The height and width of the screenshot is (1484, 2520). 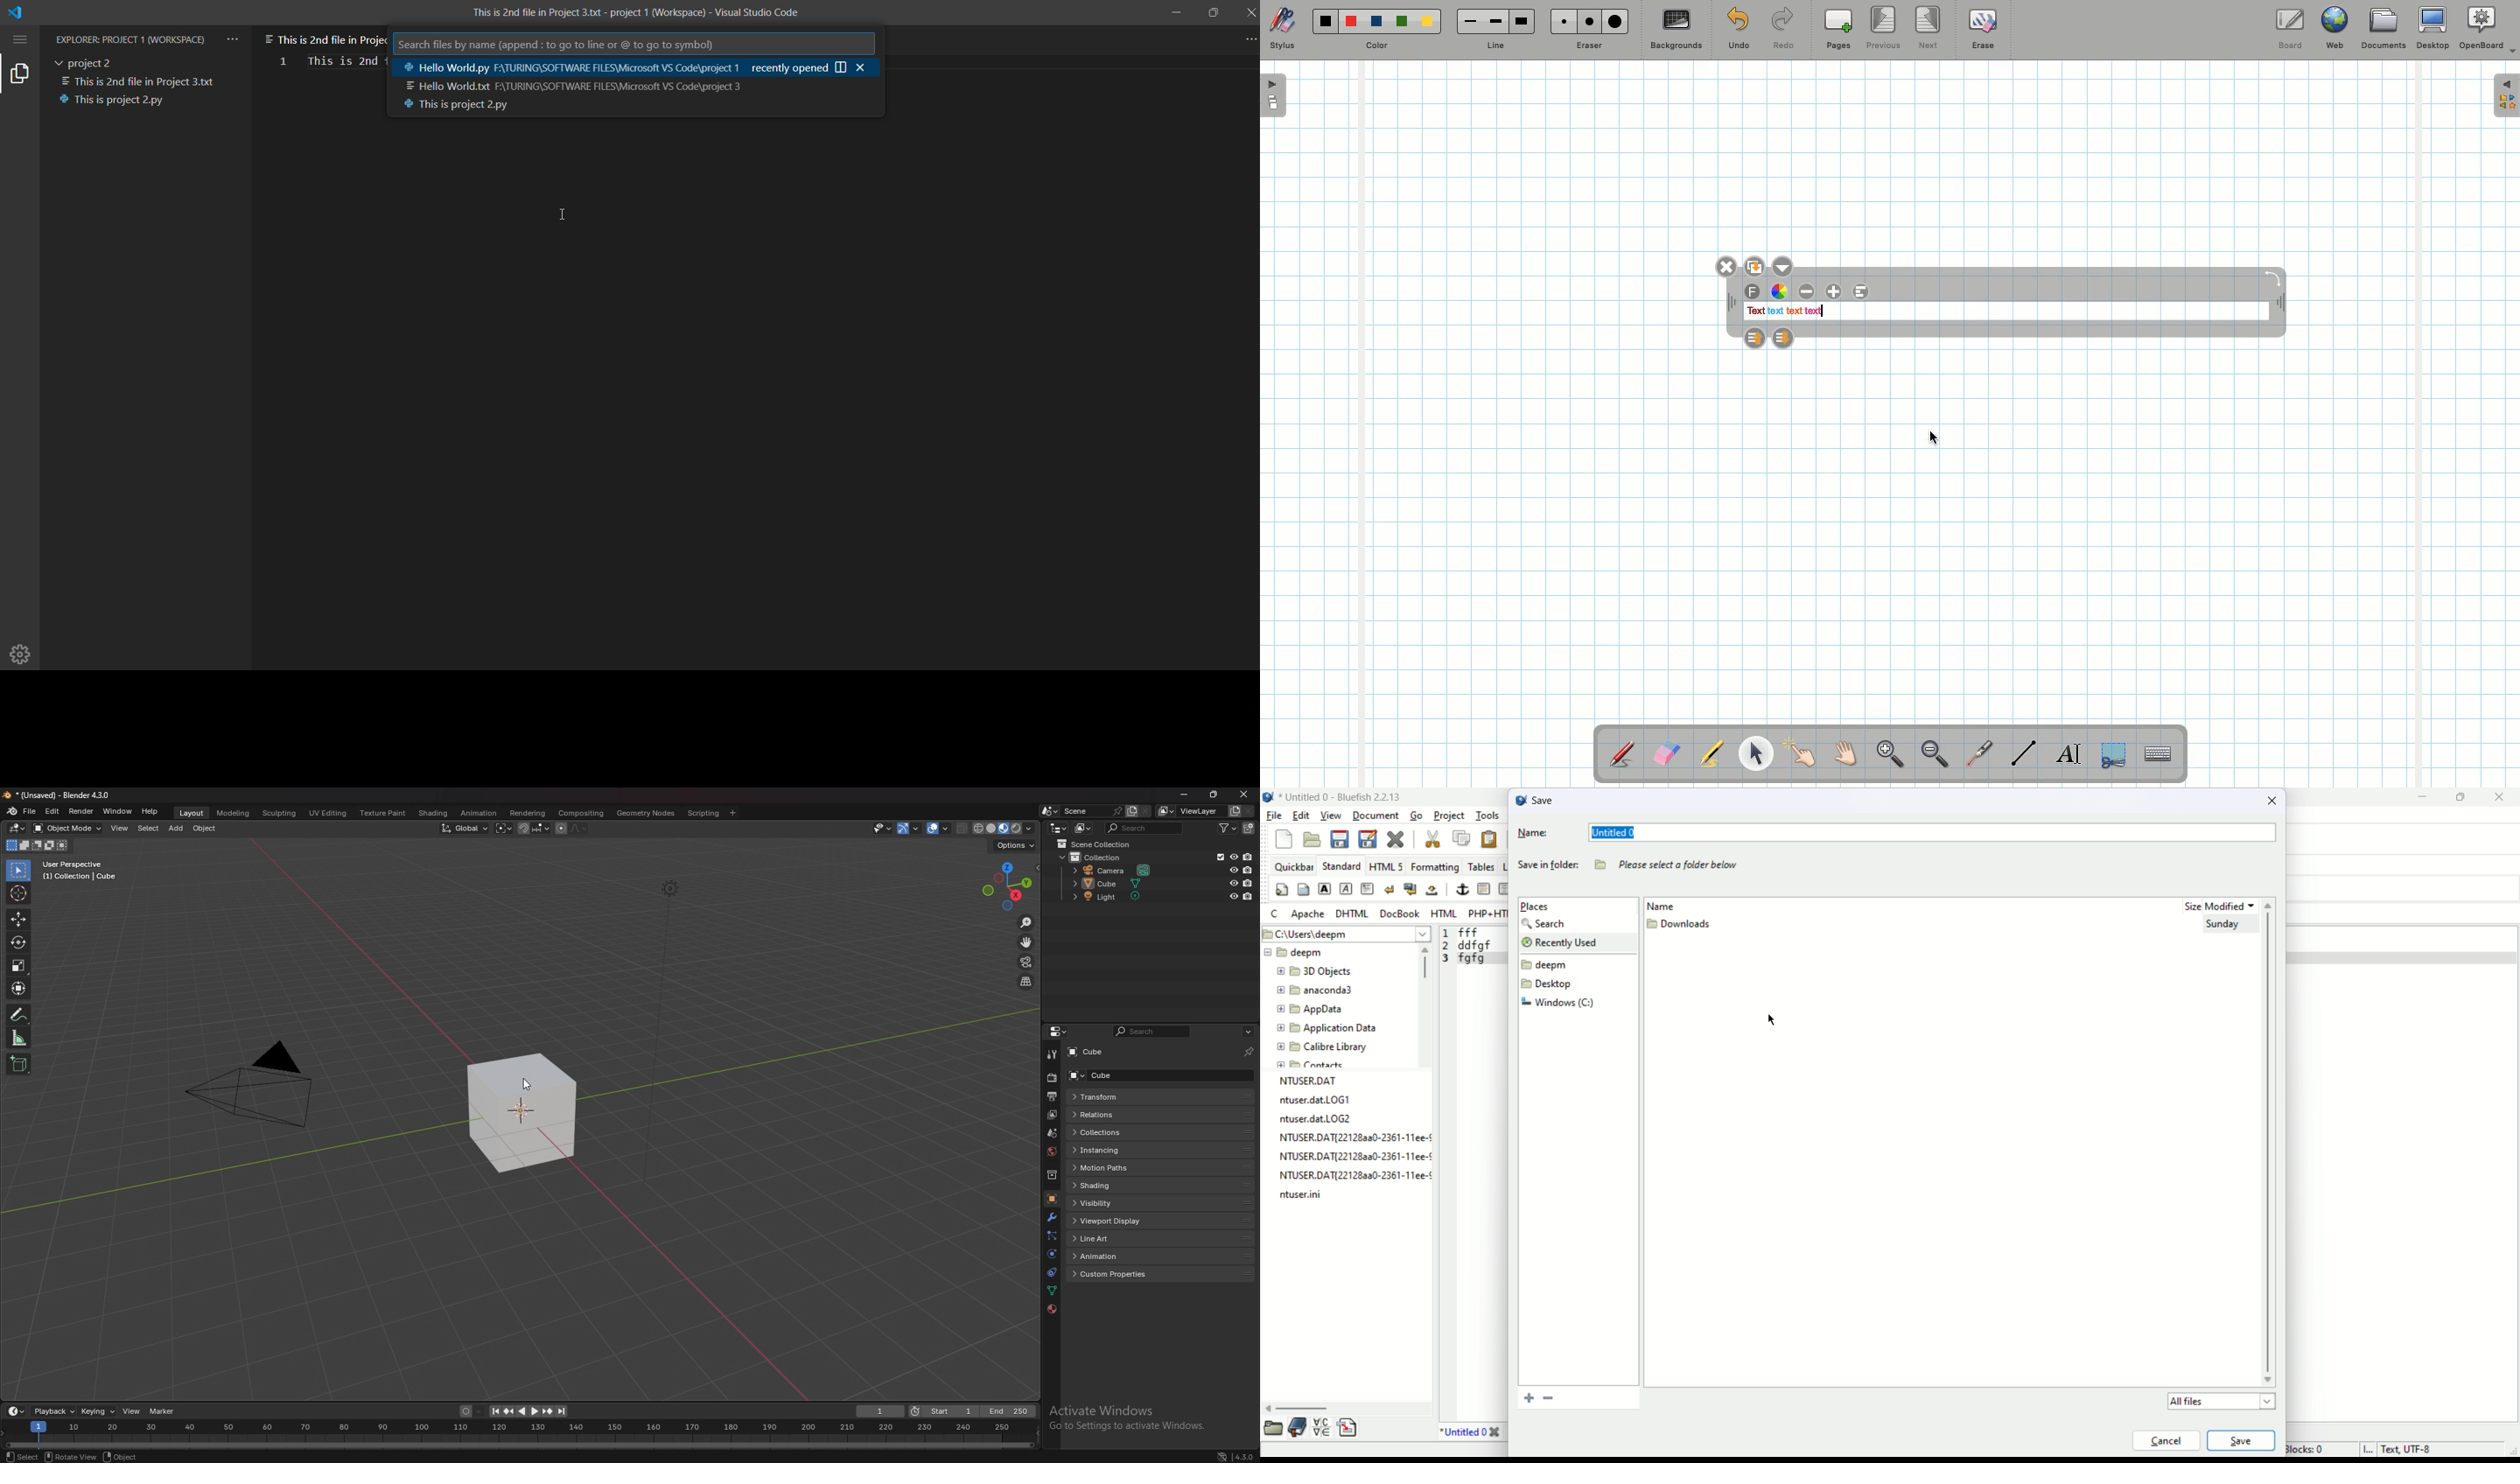 What do you see at coordinates (68, 828) in the screenshot?
I see `object mode` at bounding box center [68, 828].